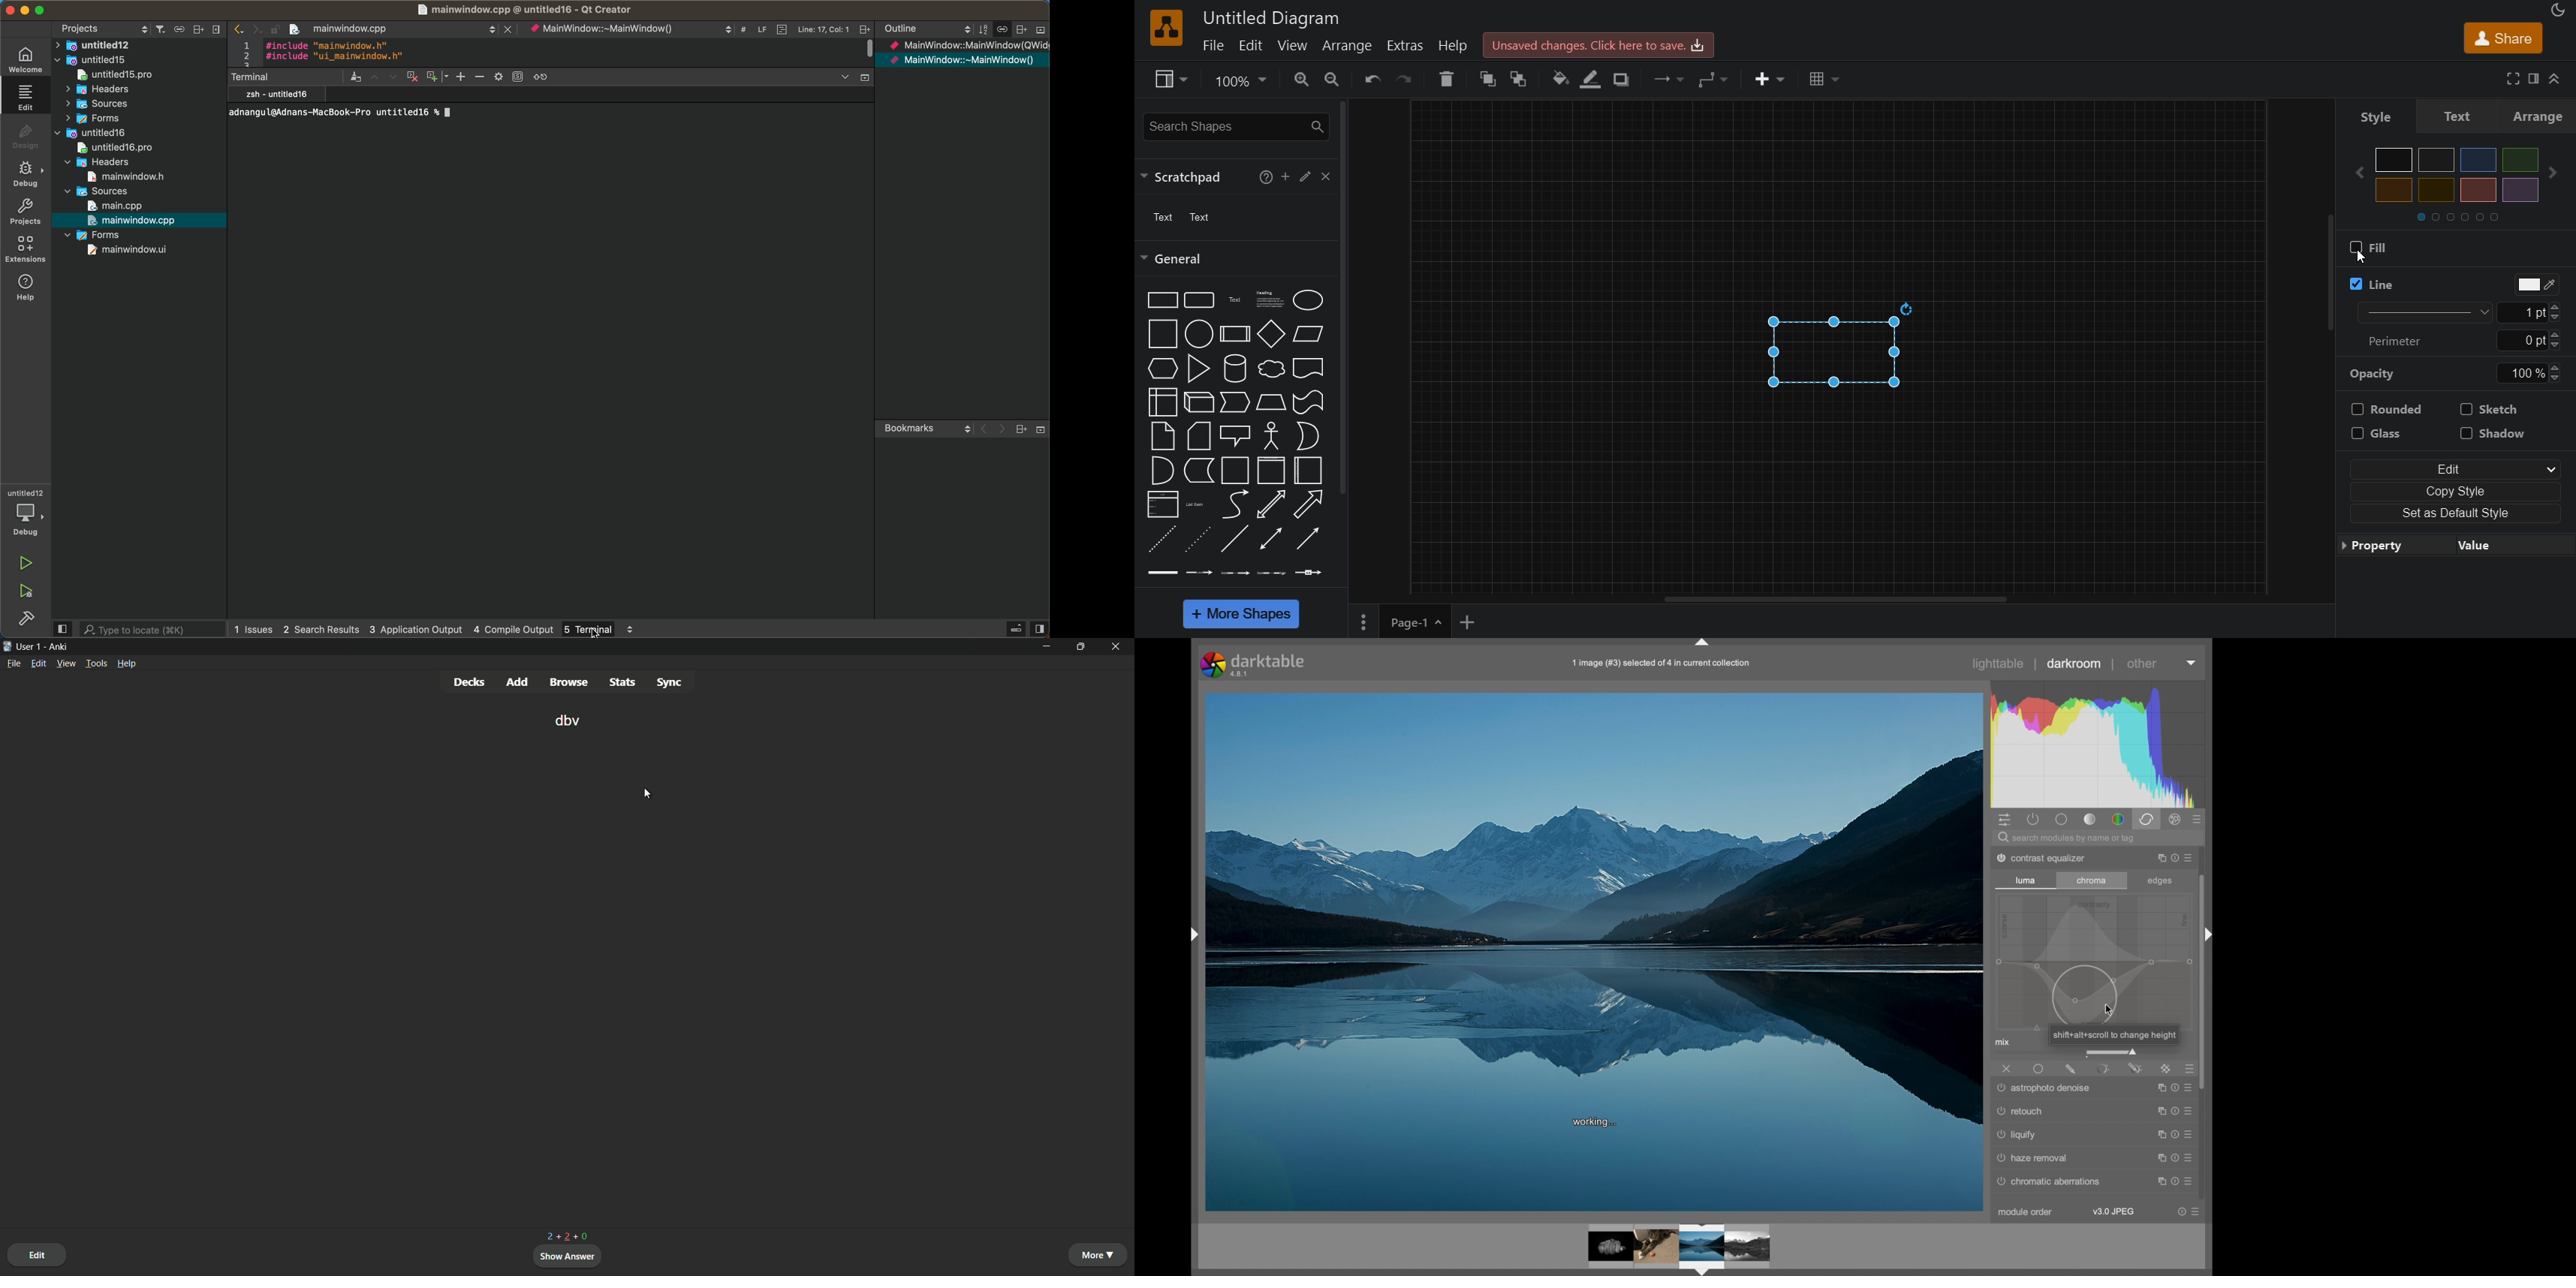 This screenshot has width=2576, height=1288. What do you see at coordinates (2099, 743) in the screenshot?
I see `histogram` at bounding box center [2099, 743].